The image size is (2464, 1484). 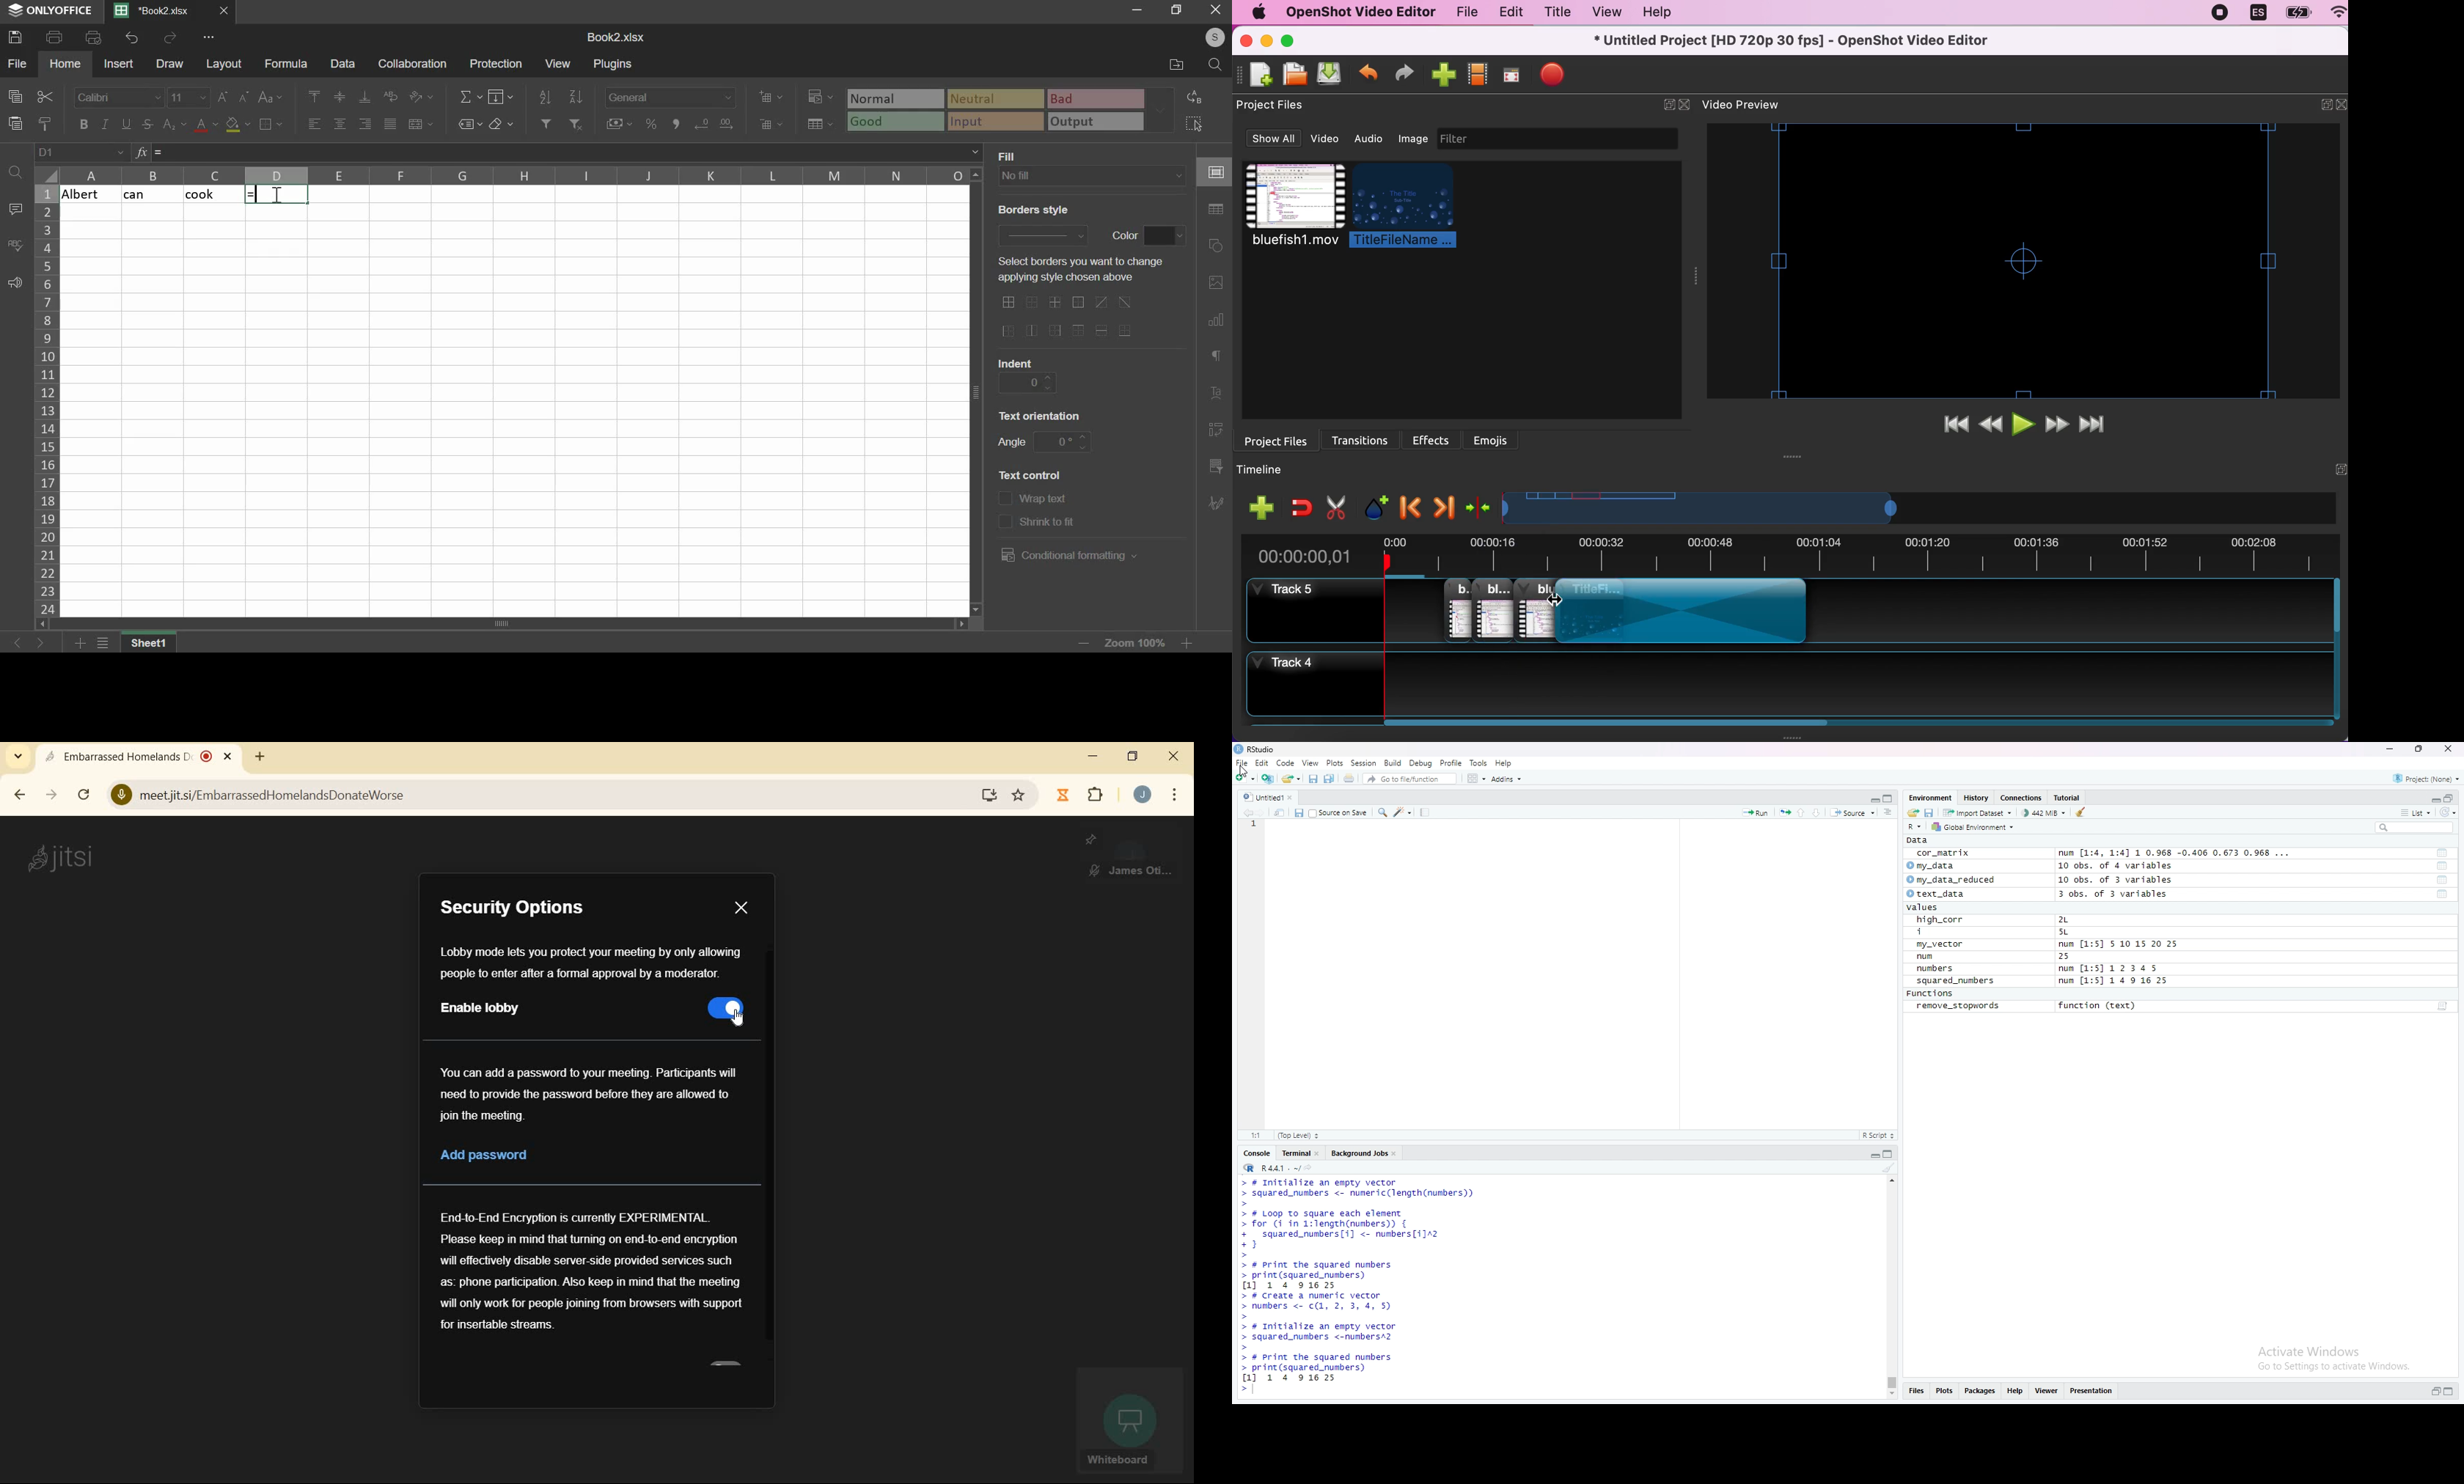 What do you see at coordinates (1817, 40) in the screenshot?
I see `* untitled project [hd 720p 30 fps] - openshot video editor` at bounding box center [1817, 40].